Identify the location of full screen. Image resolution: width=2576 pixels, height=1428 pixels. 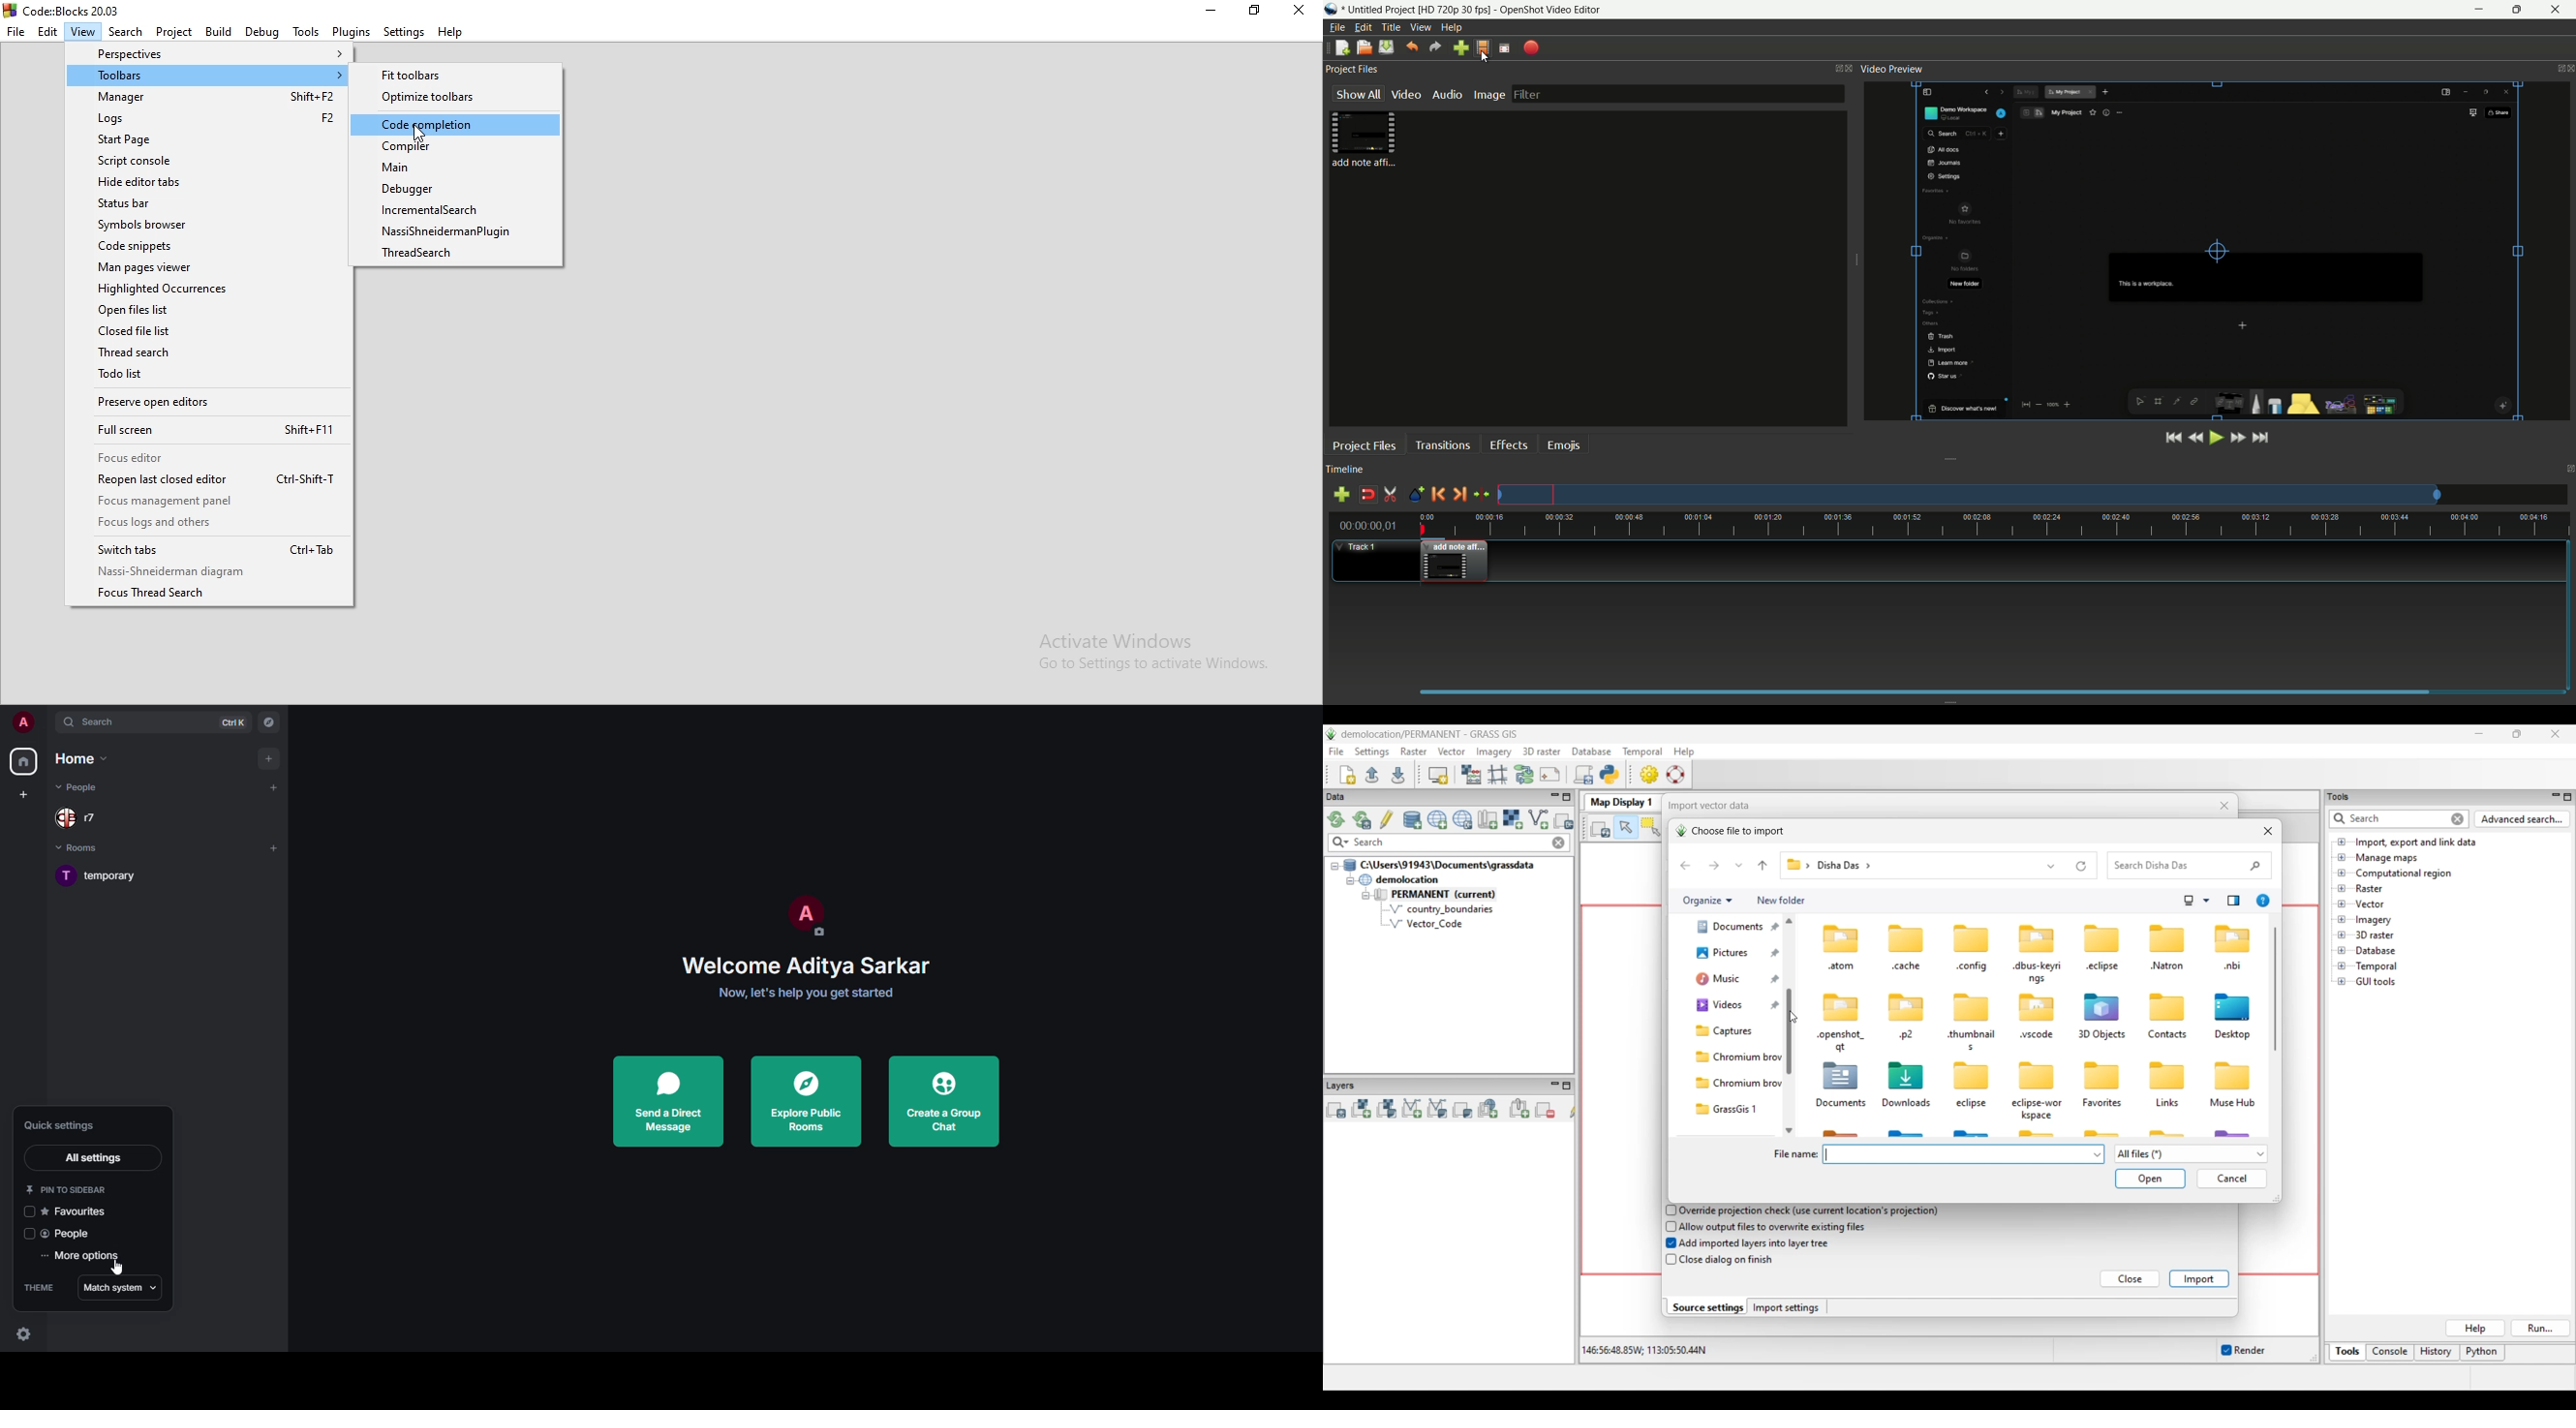
(1504, 48).